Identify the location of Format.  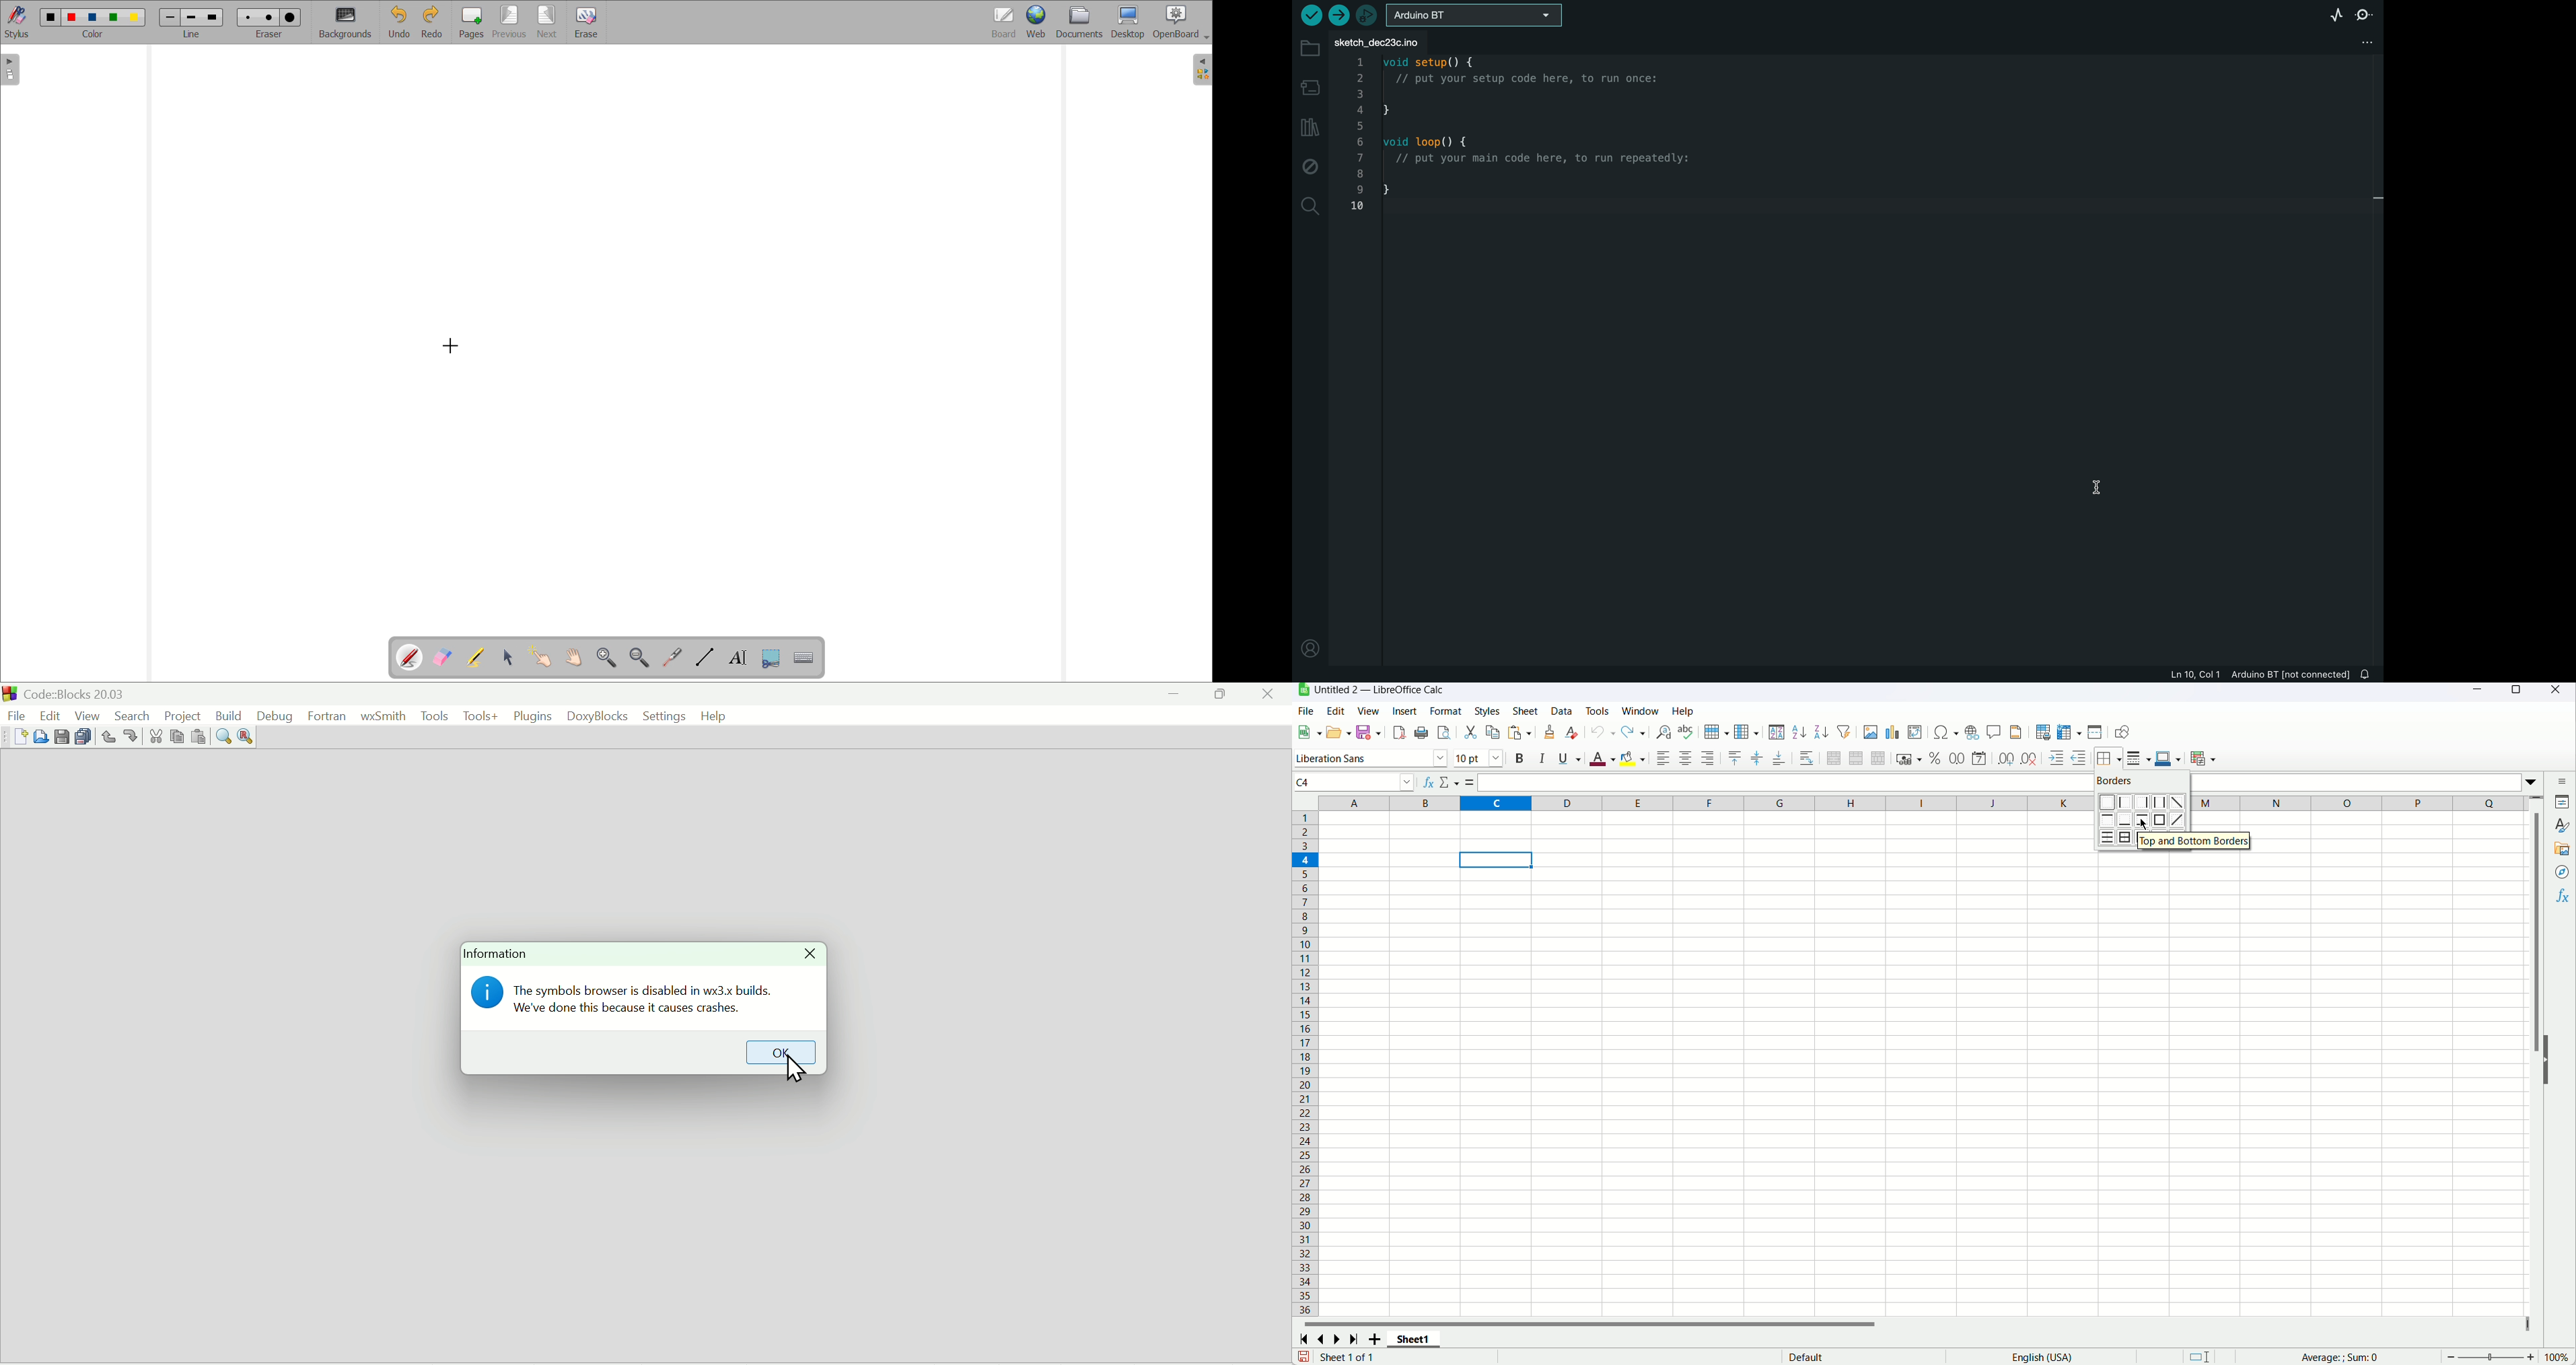
(1444, 710).